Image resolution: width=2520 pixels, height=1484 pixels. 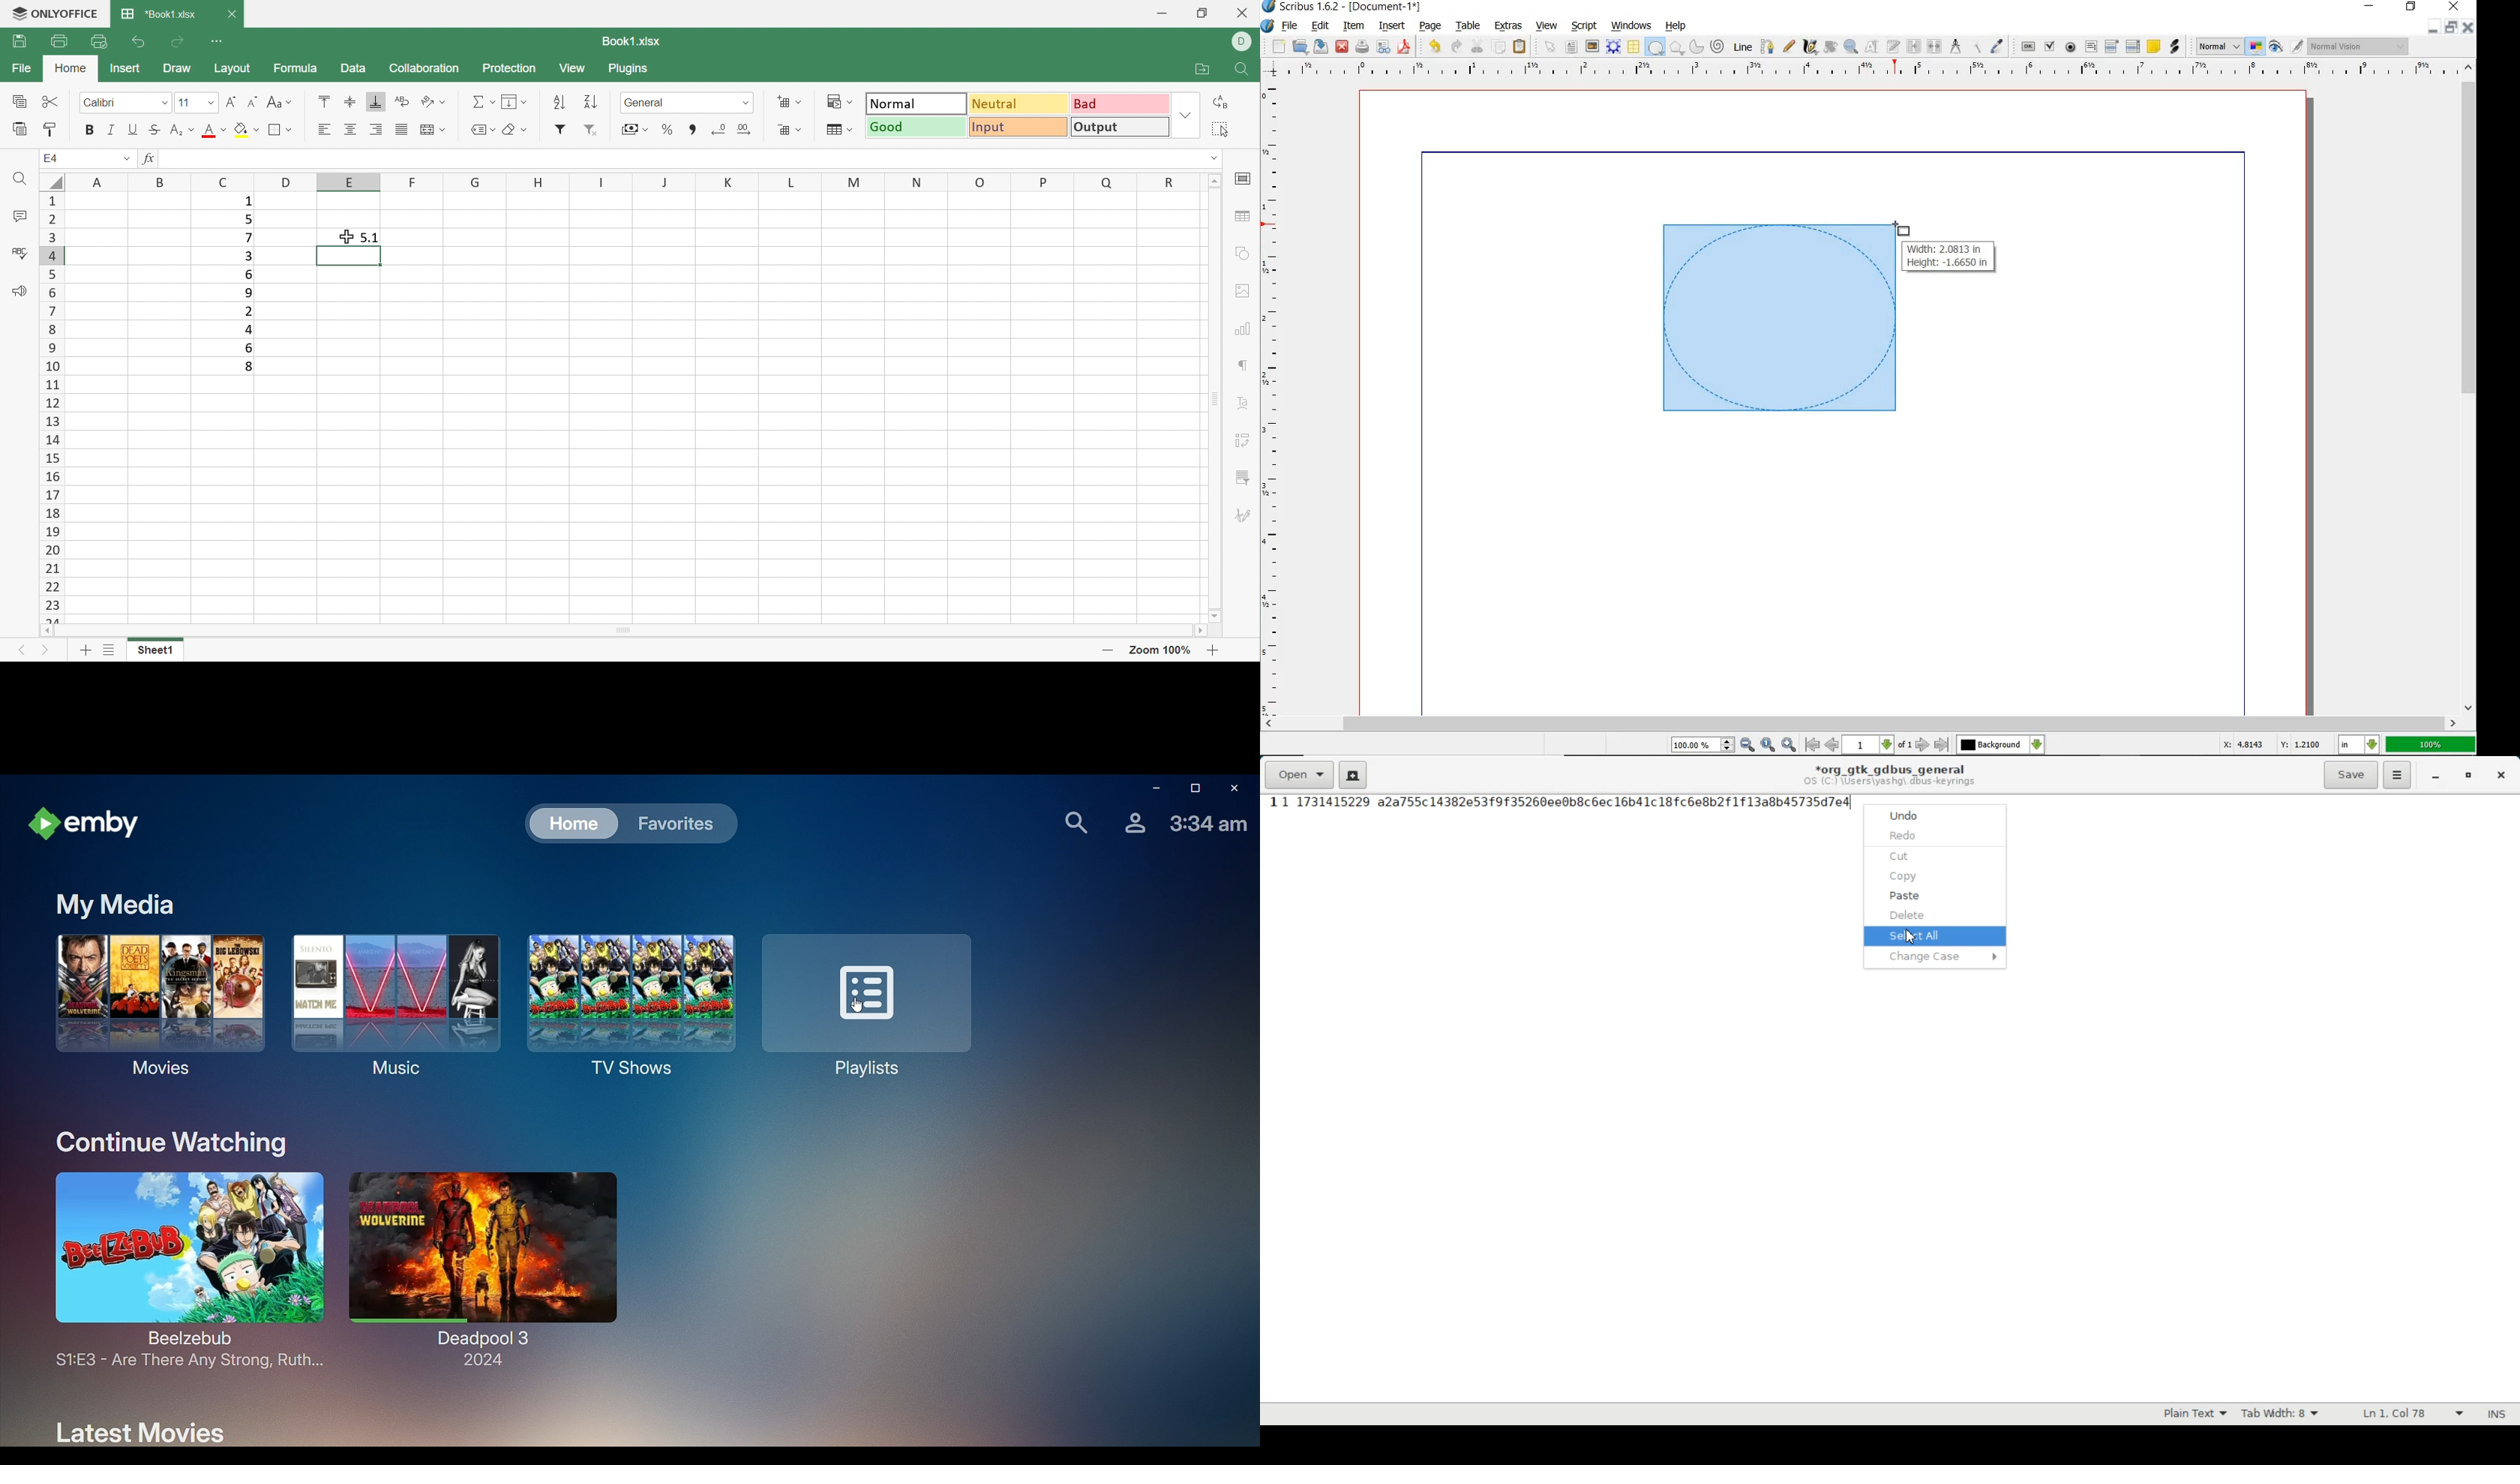 I want to click on 6, so click(x=247, y=348).